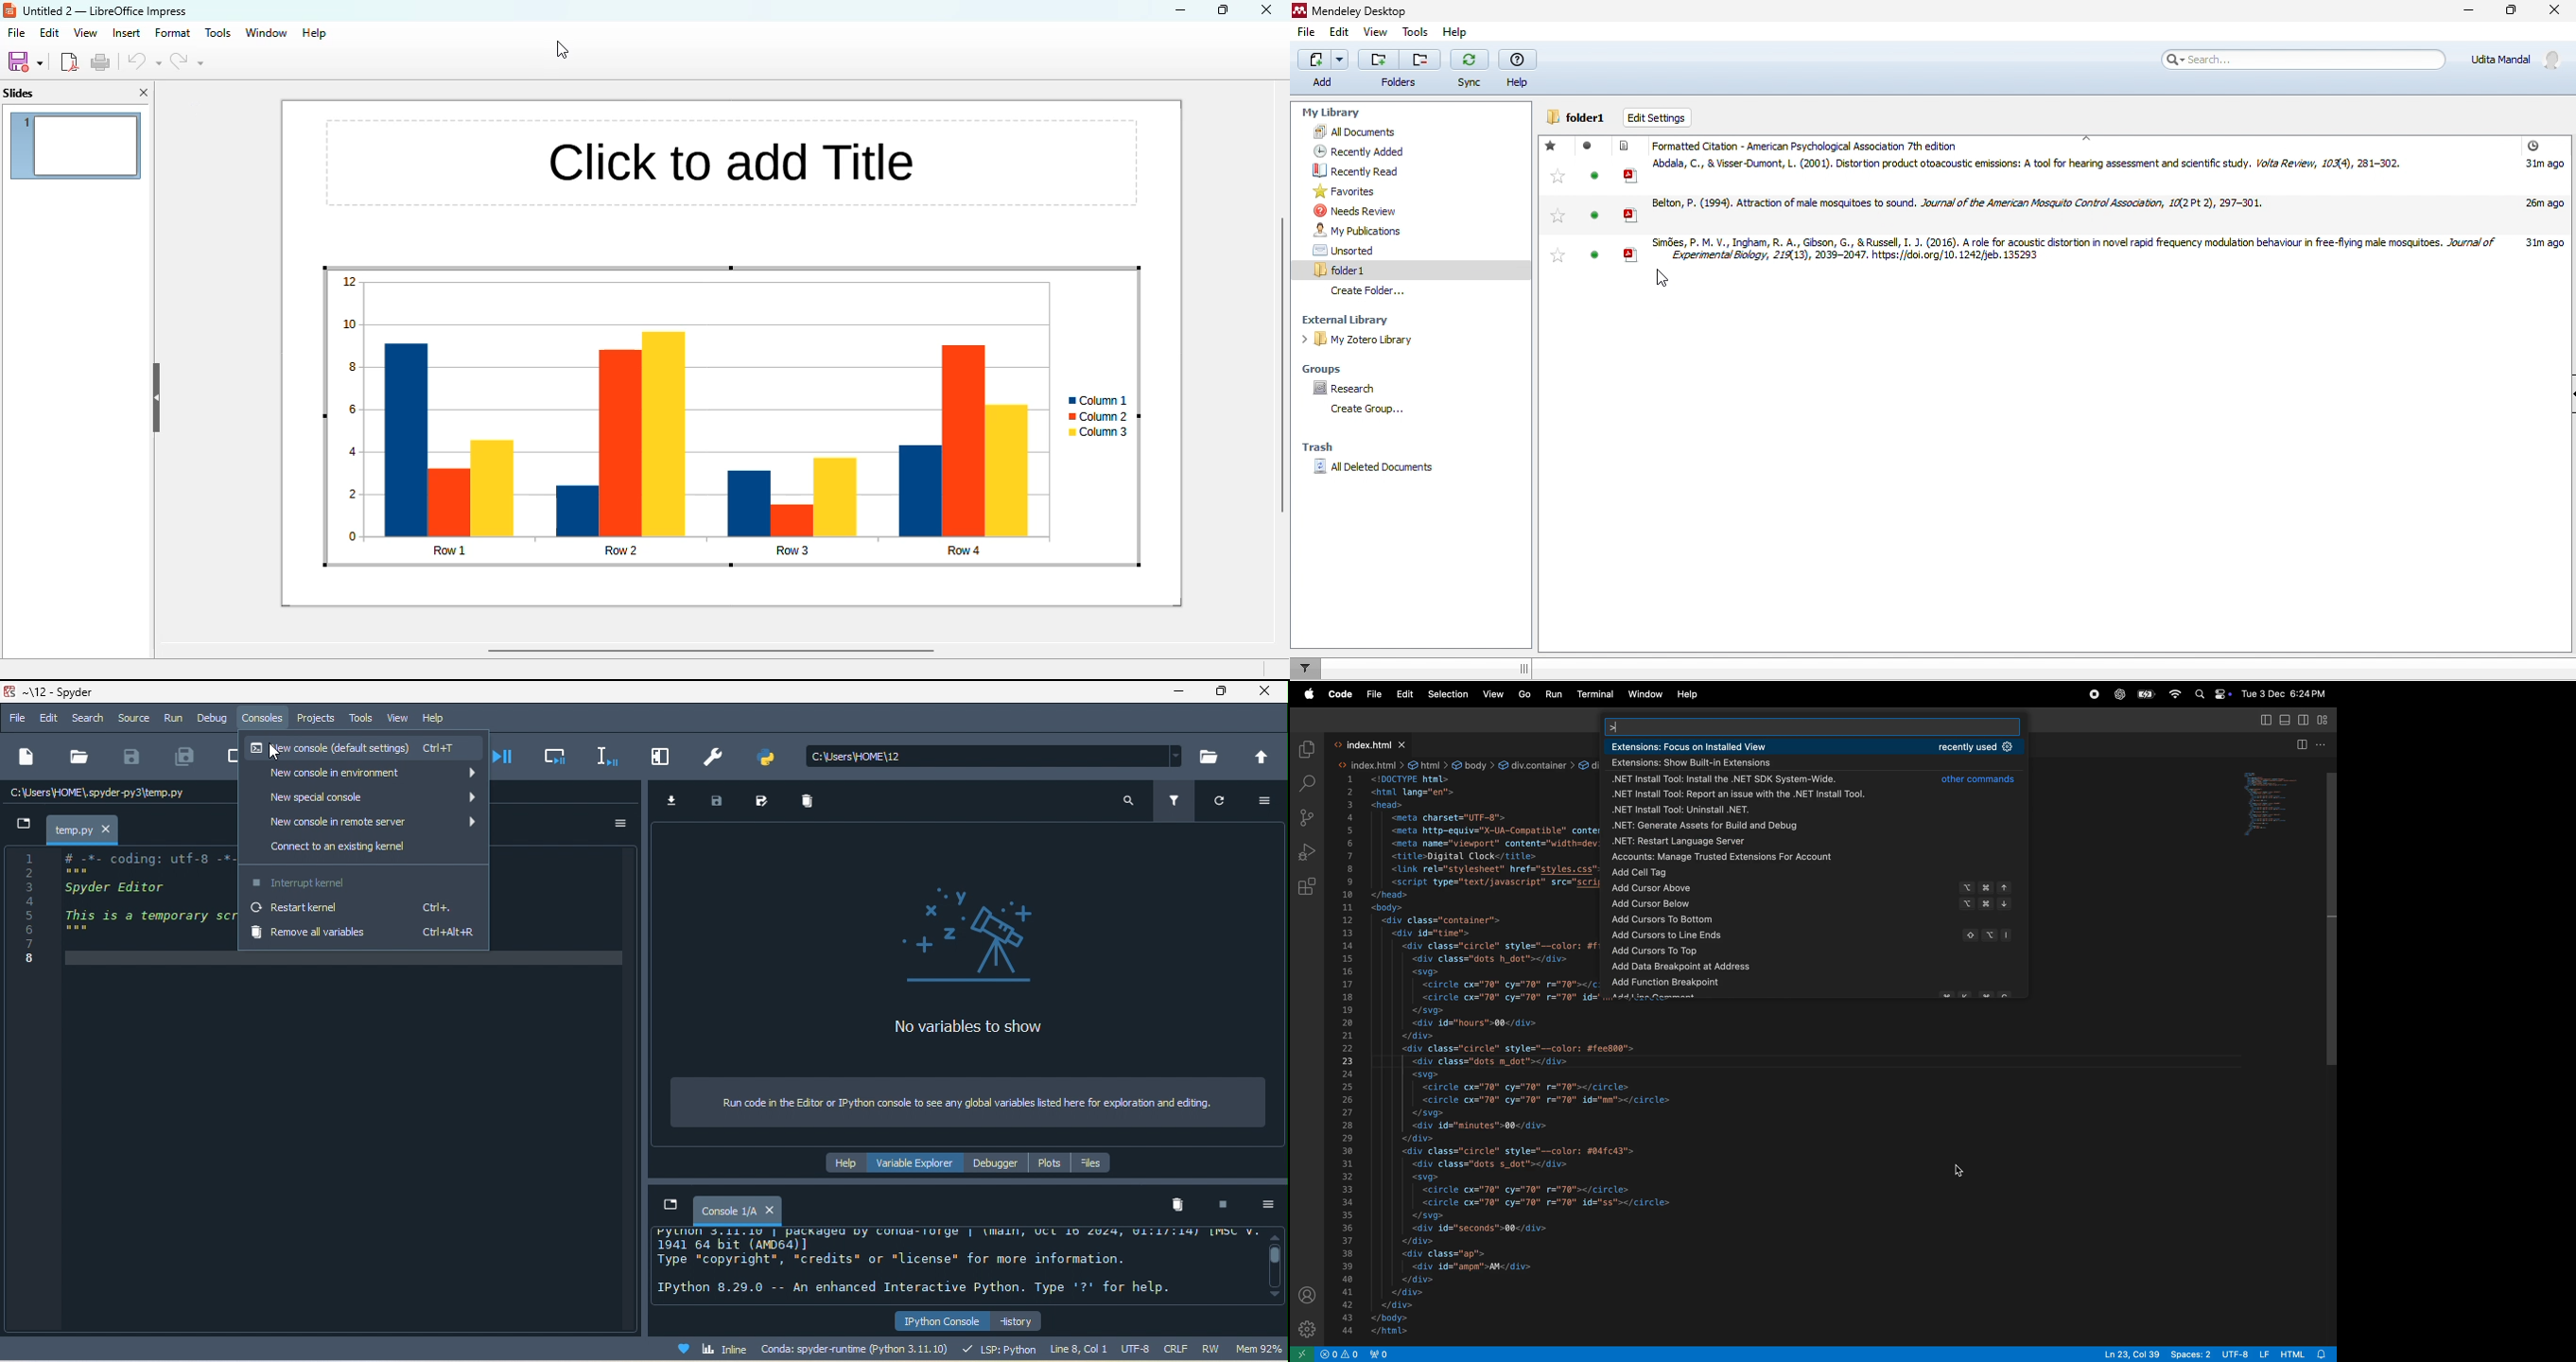 This screenshot has width=2576, height=1372. What do you see at coordinates (708, 653) in the screenshot?
I see `horizontal scroll bar` at bounding box center [708, 653].